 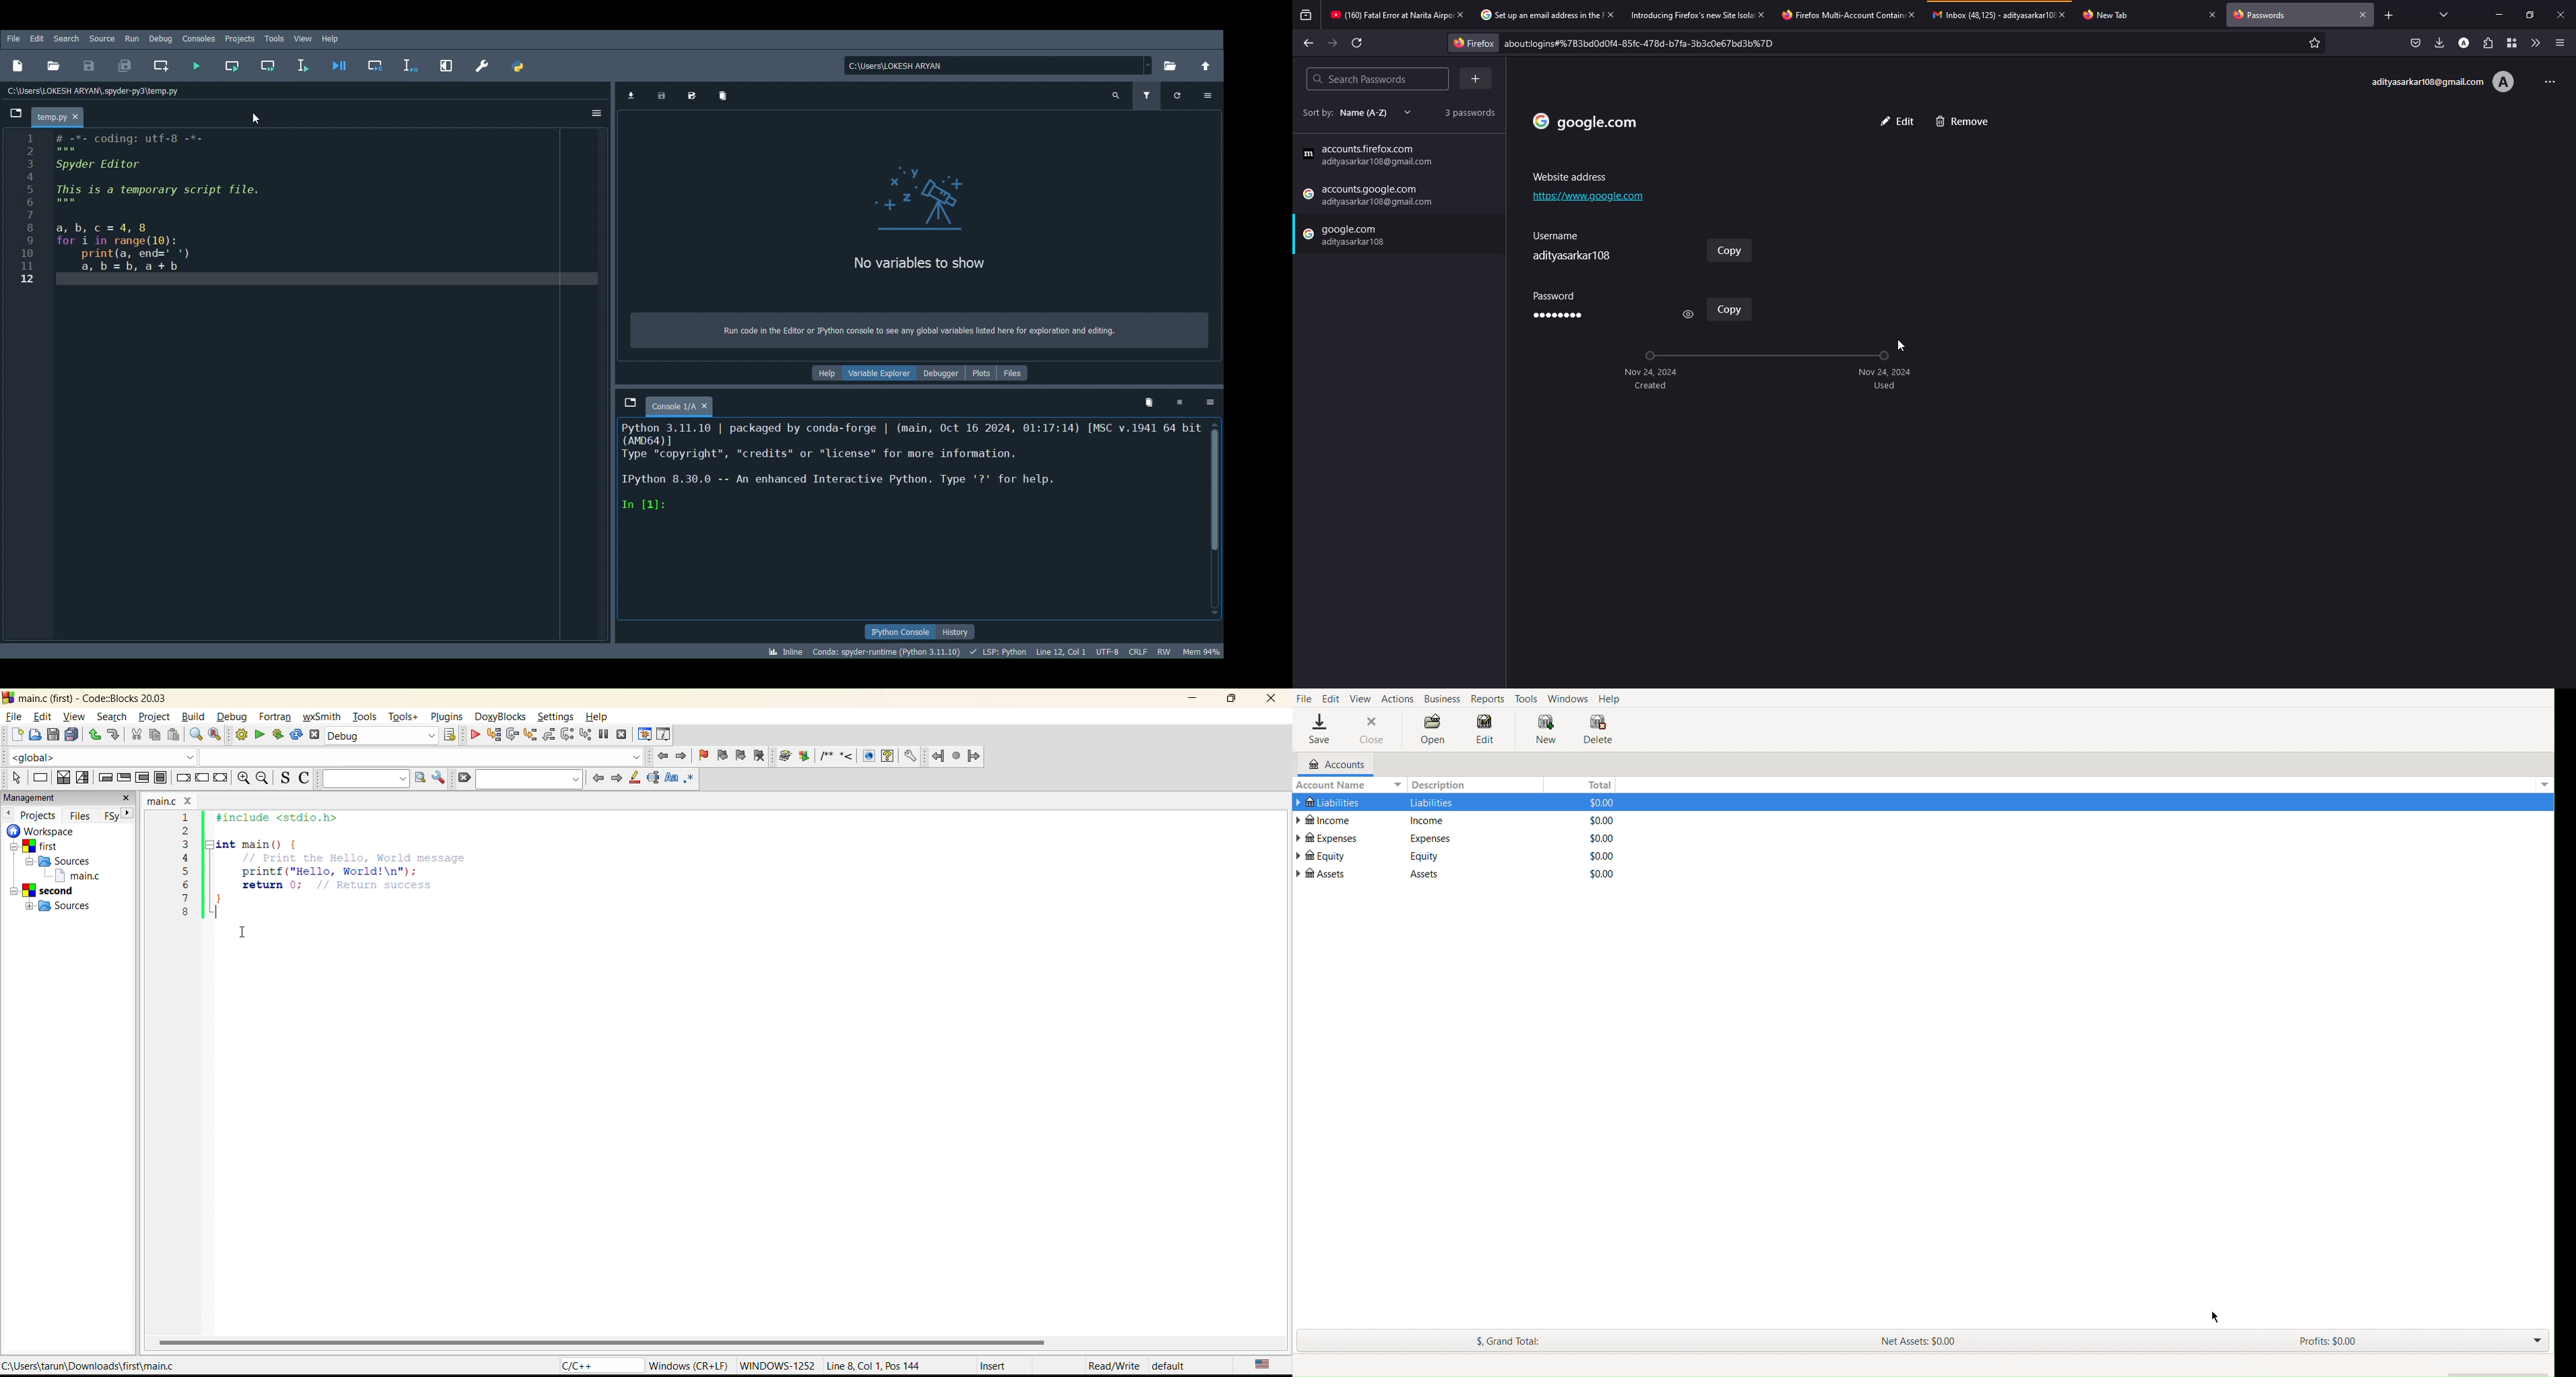 I want to click on Assets, so click(x=1418, y=874).